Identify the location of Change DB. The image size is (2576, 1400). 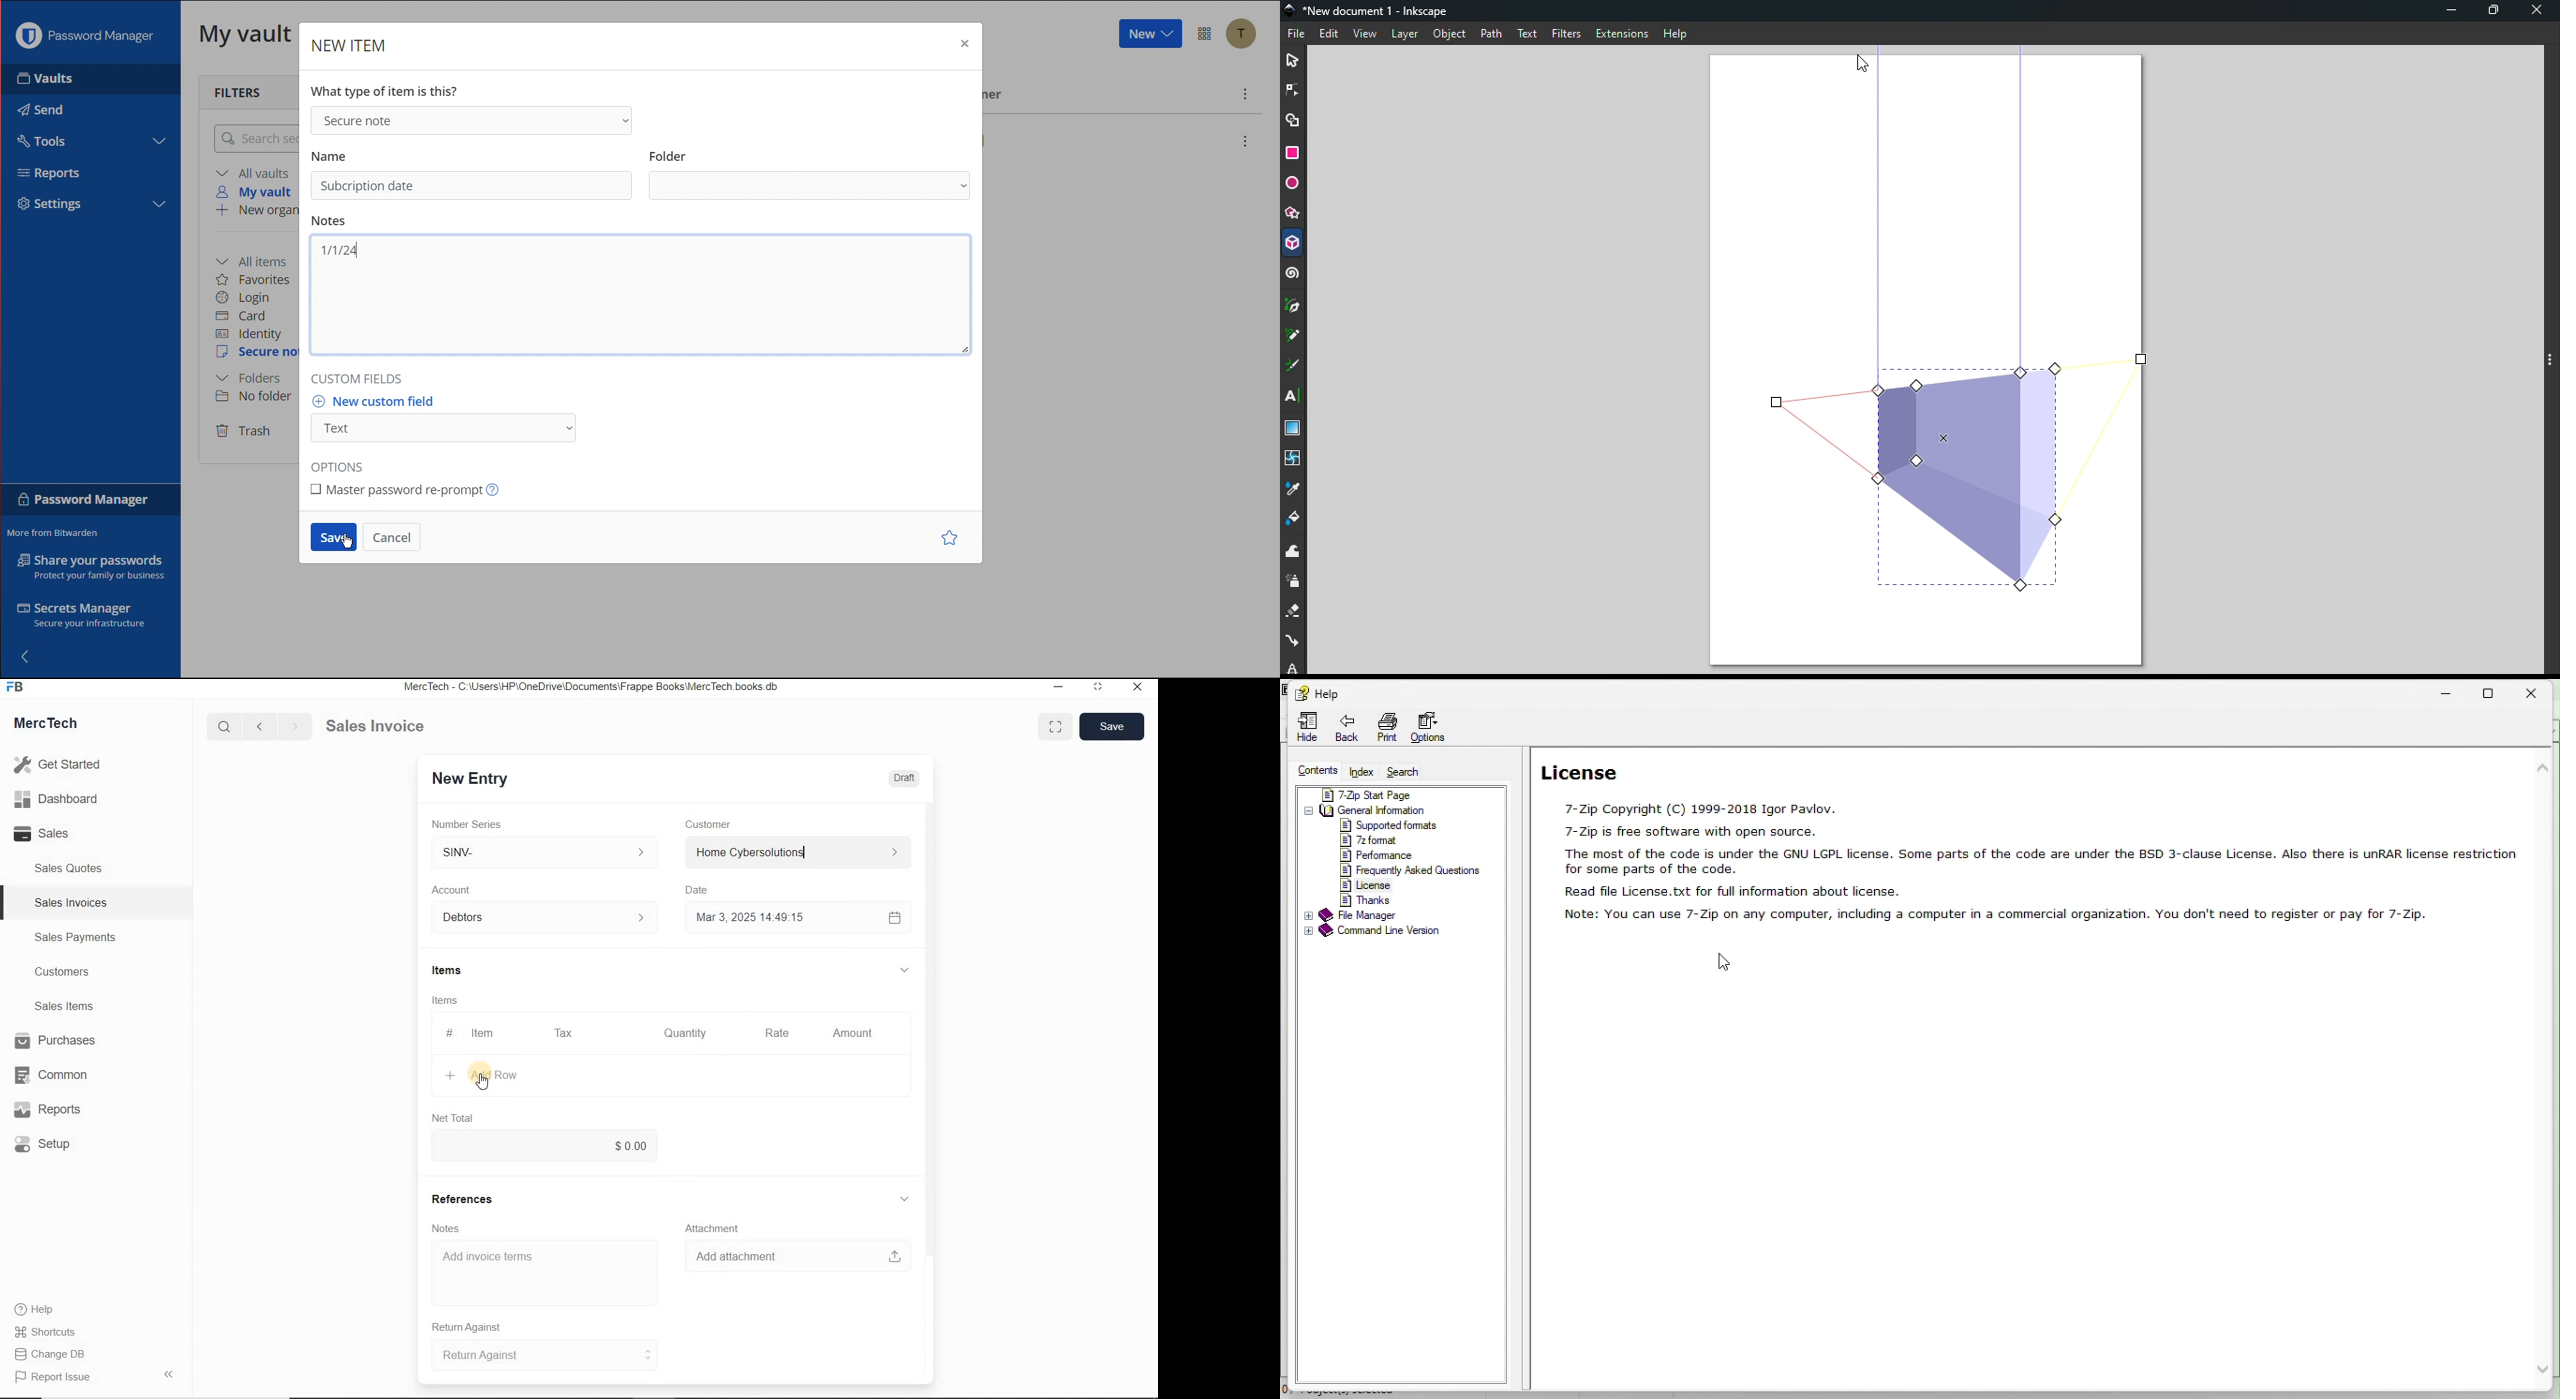
(52, 1354).